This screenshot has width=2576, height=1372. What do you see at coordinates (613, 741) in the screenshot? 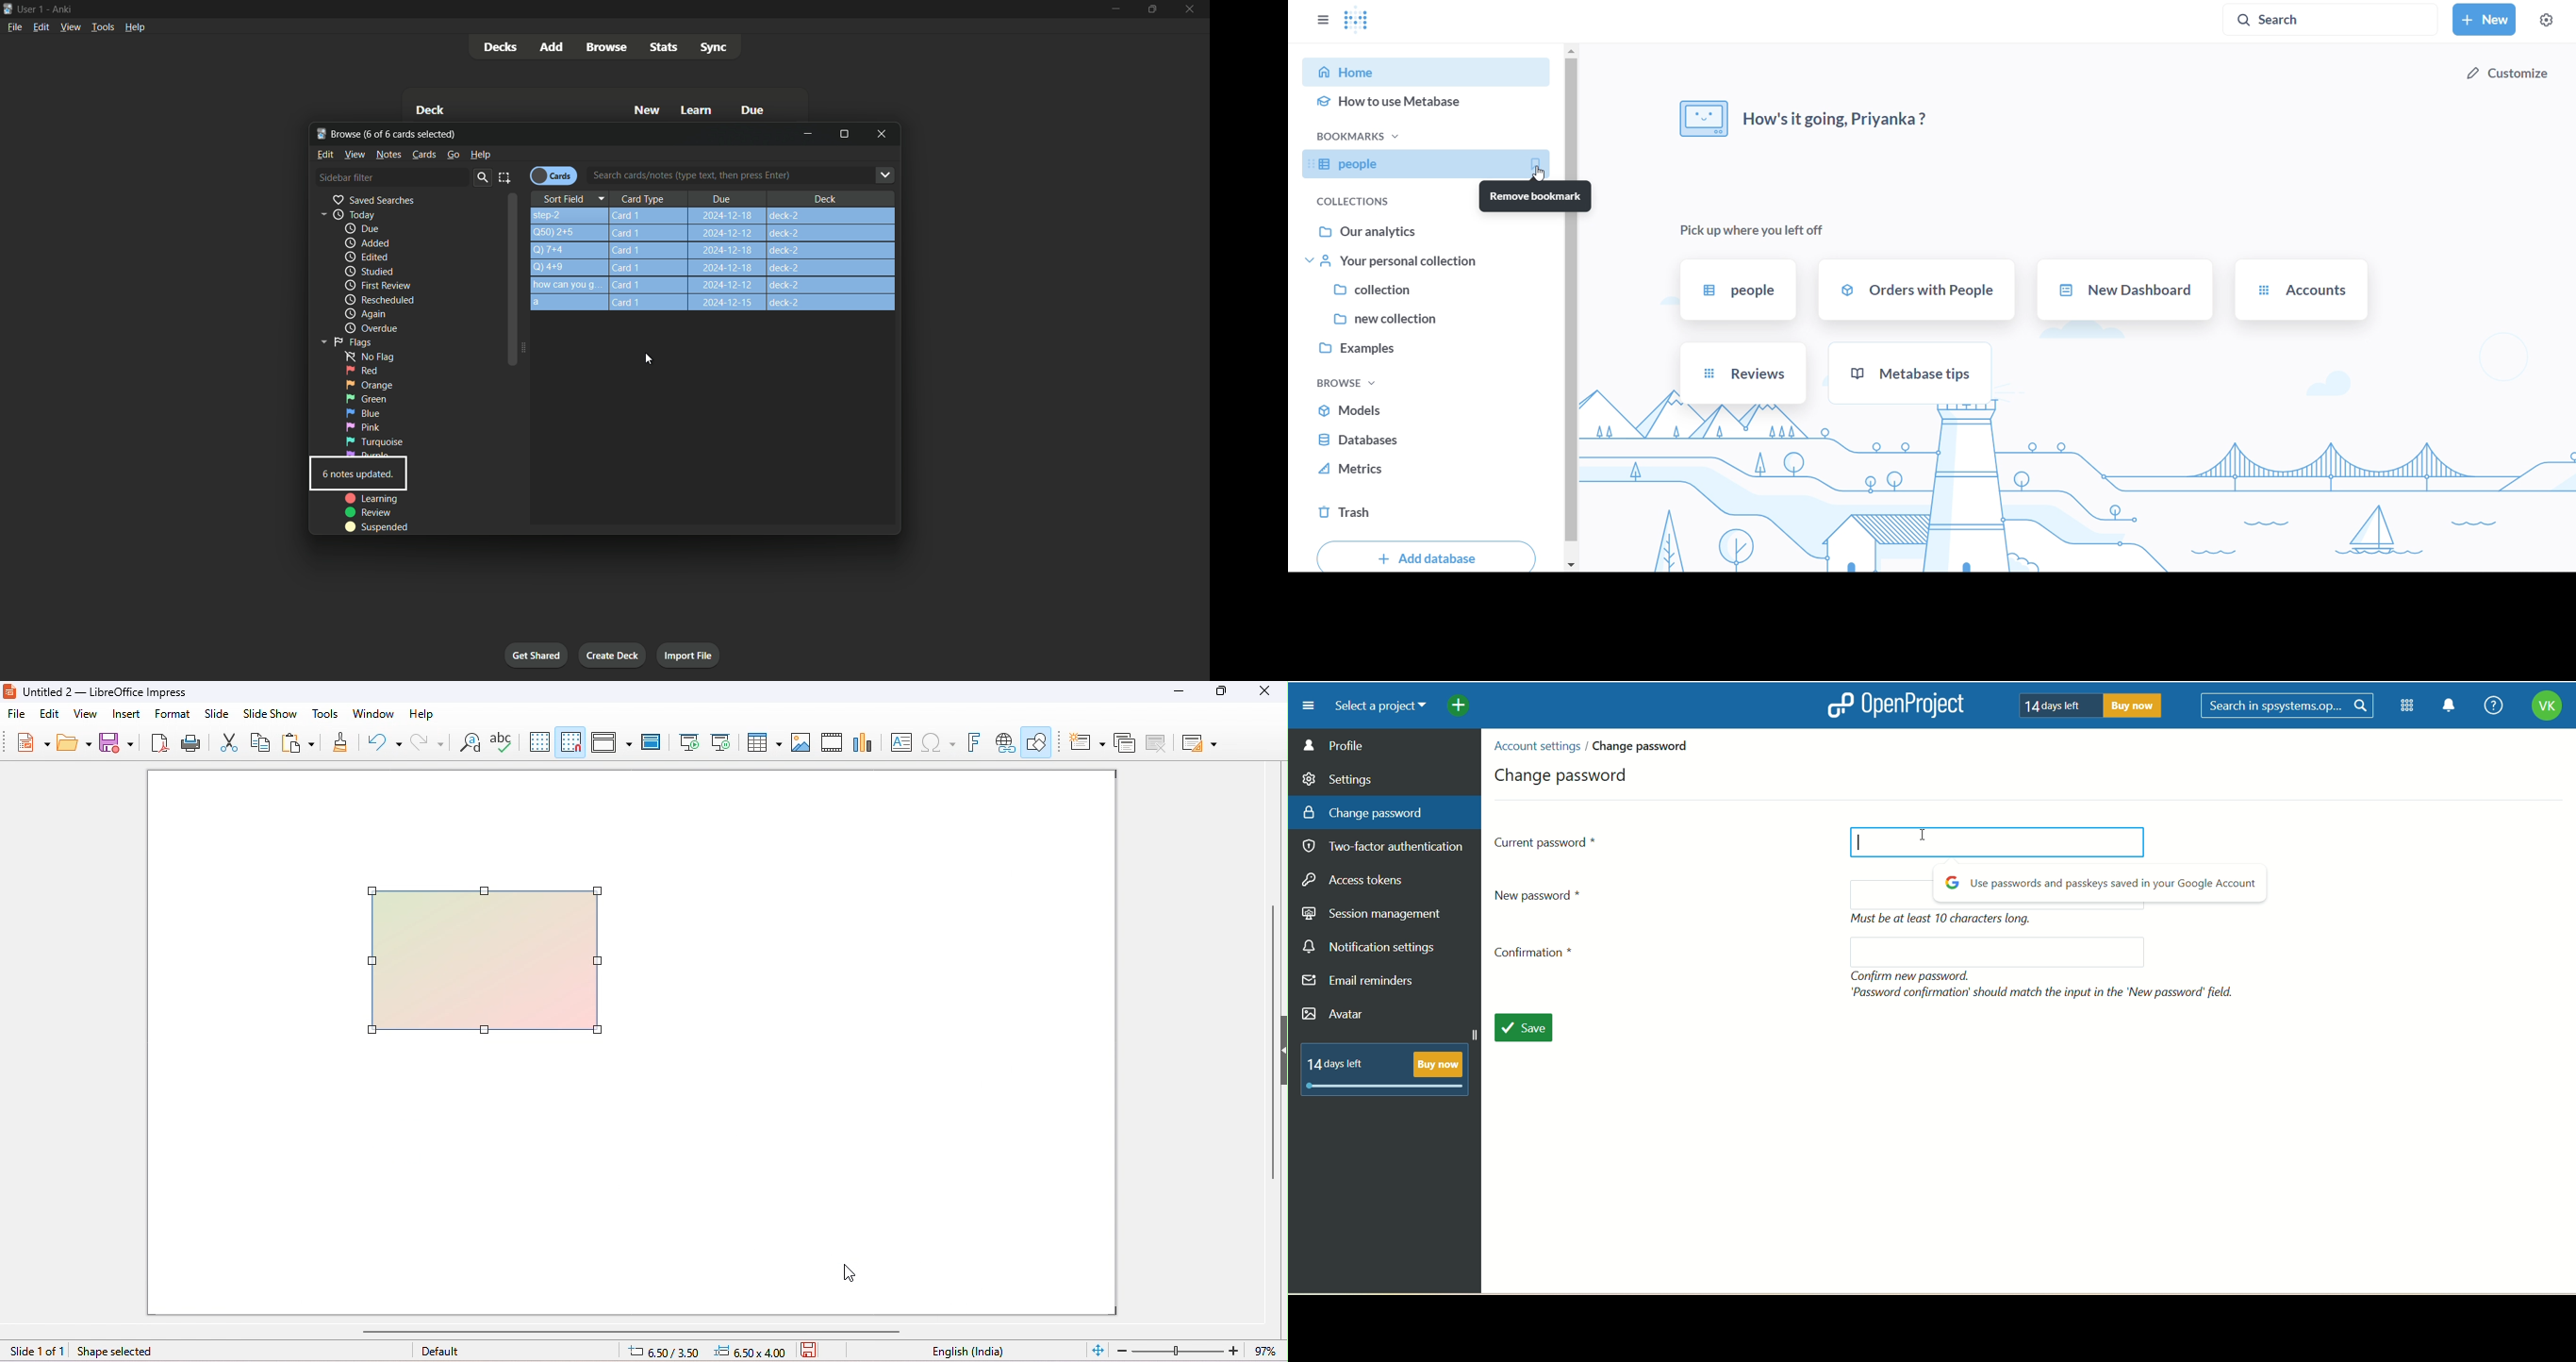
I see `display views` at bounding box center [613, 741].